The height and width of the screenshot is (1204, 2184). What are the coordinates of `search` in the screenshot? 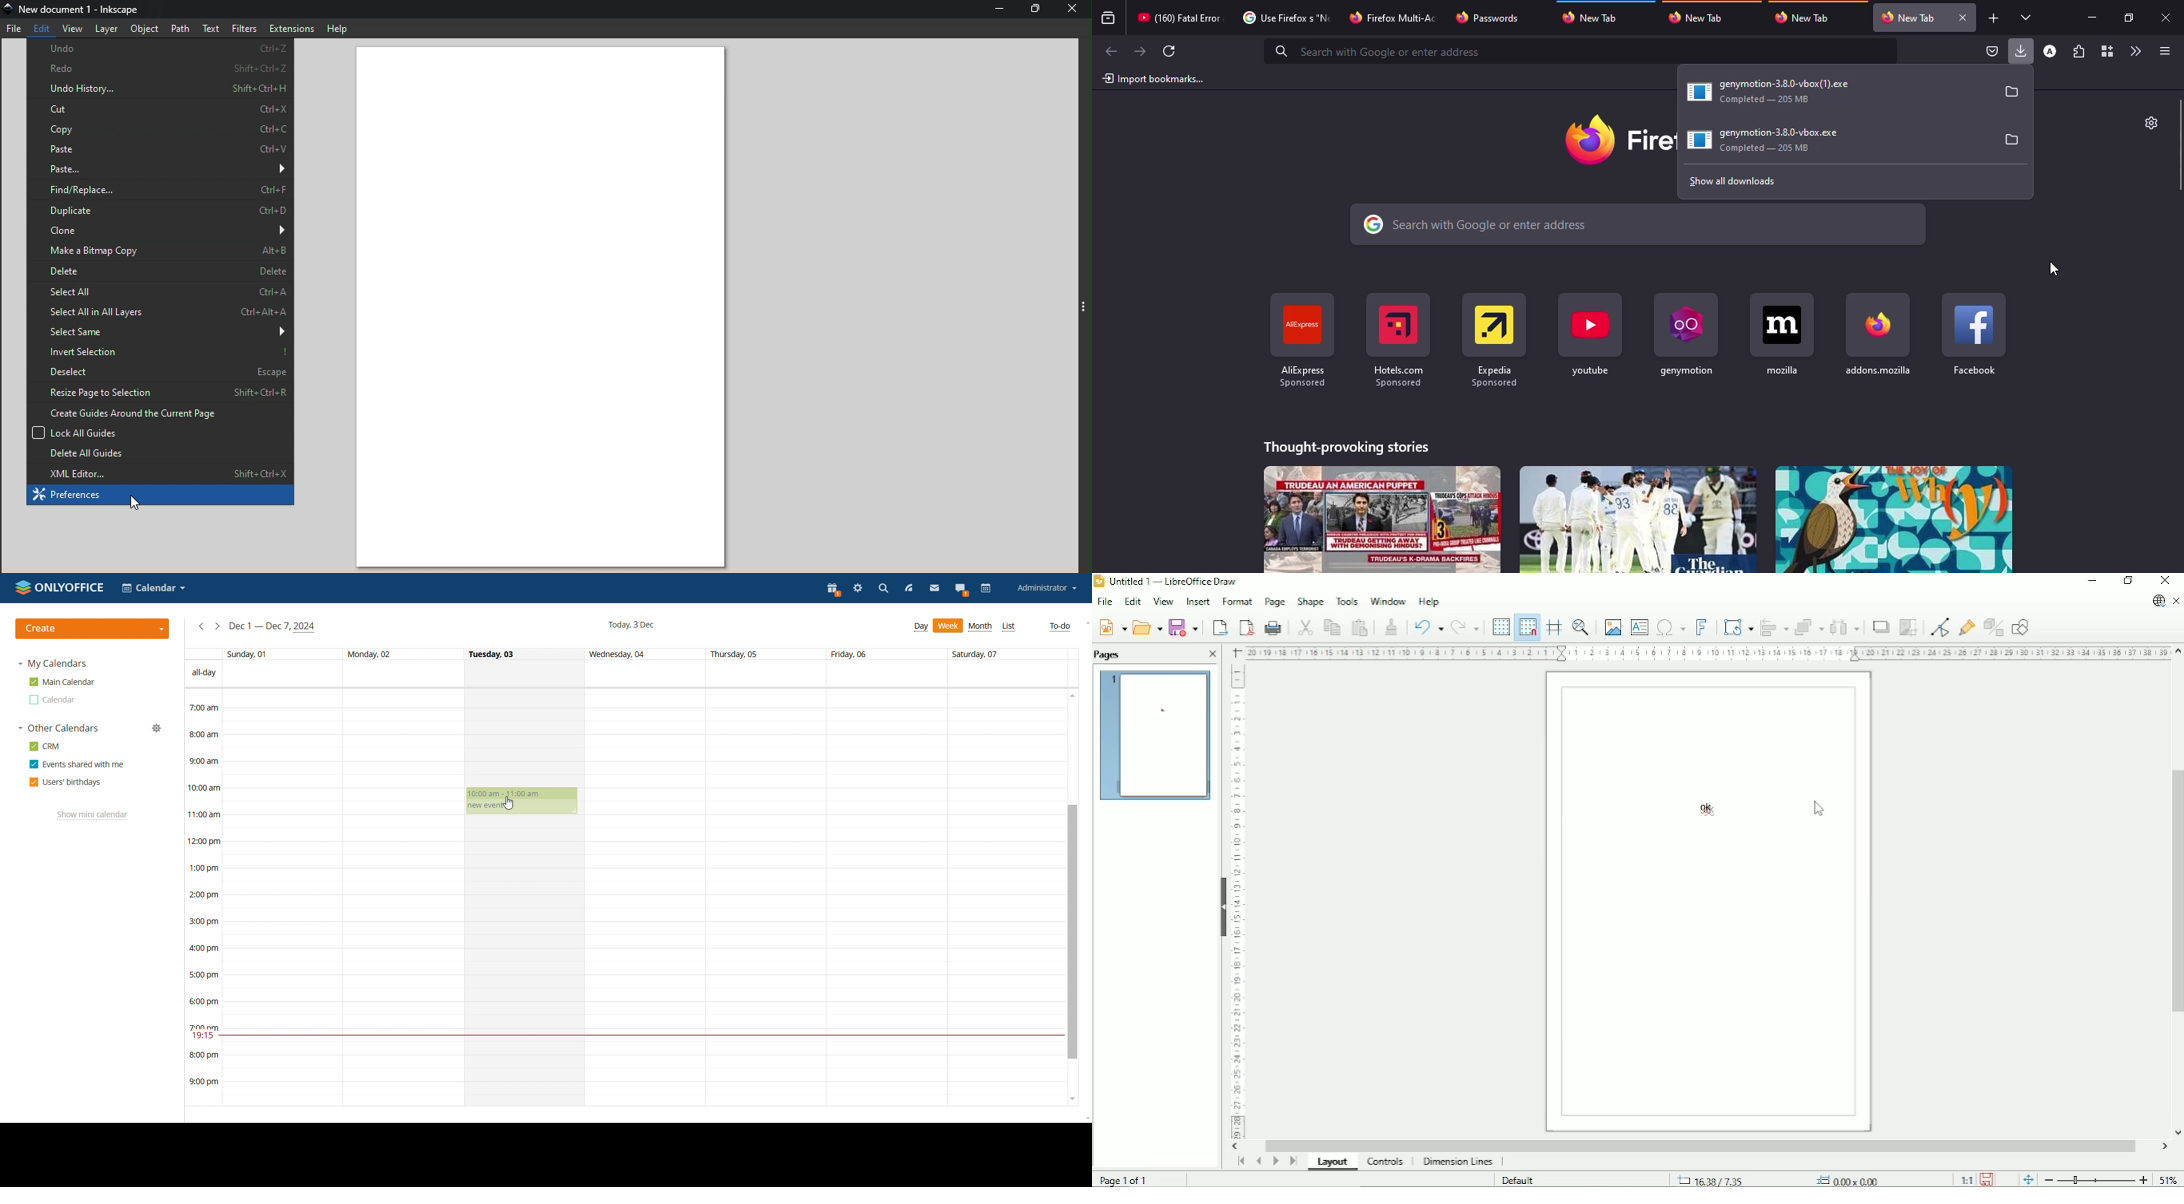 It's located at (1583, 51).